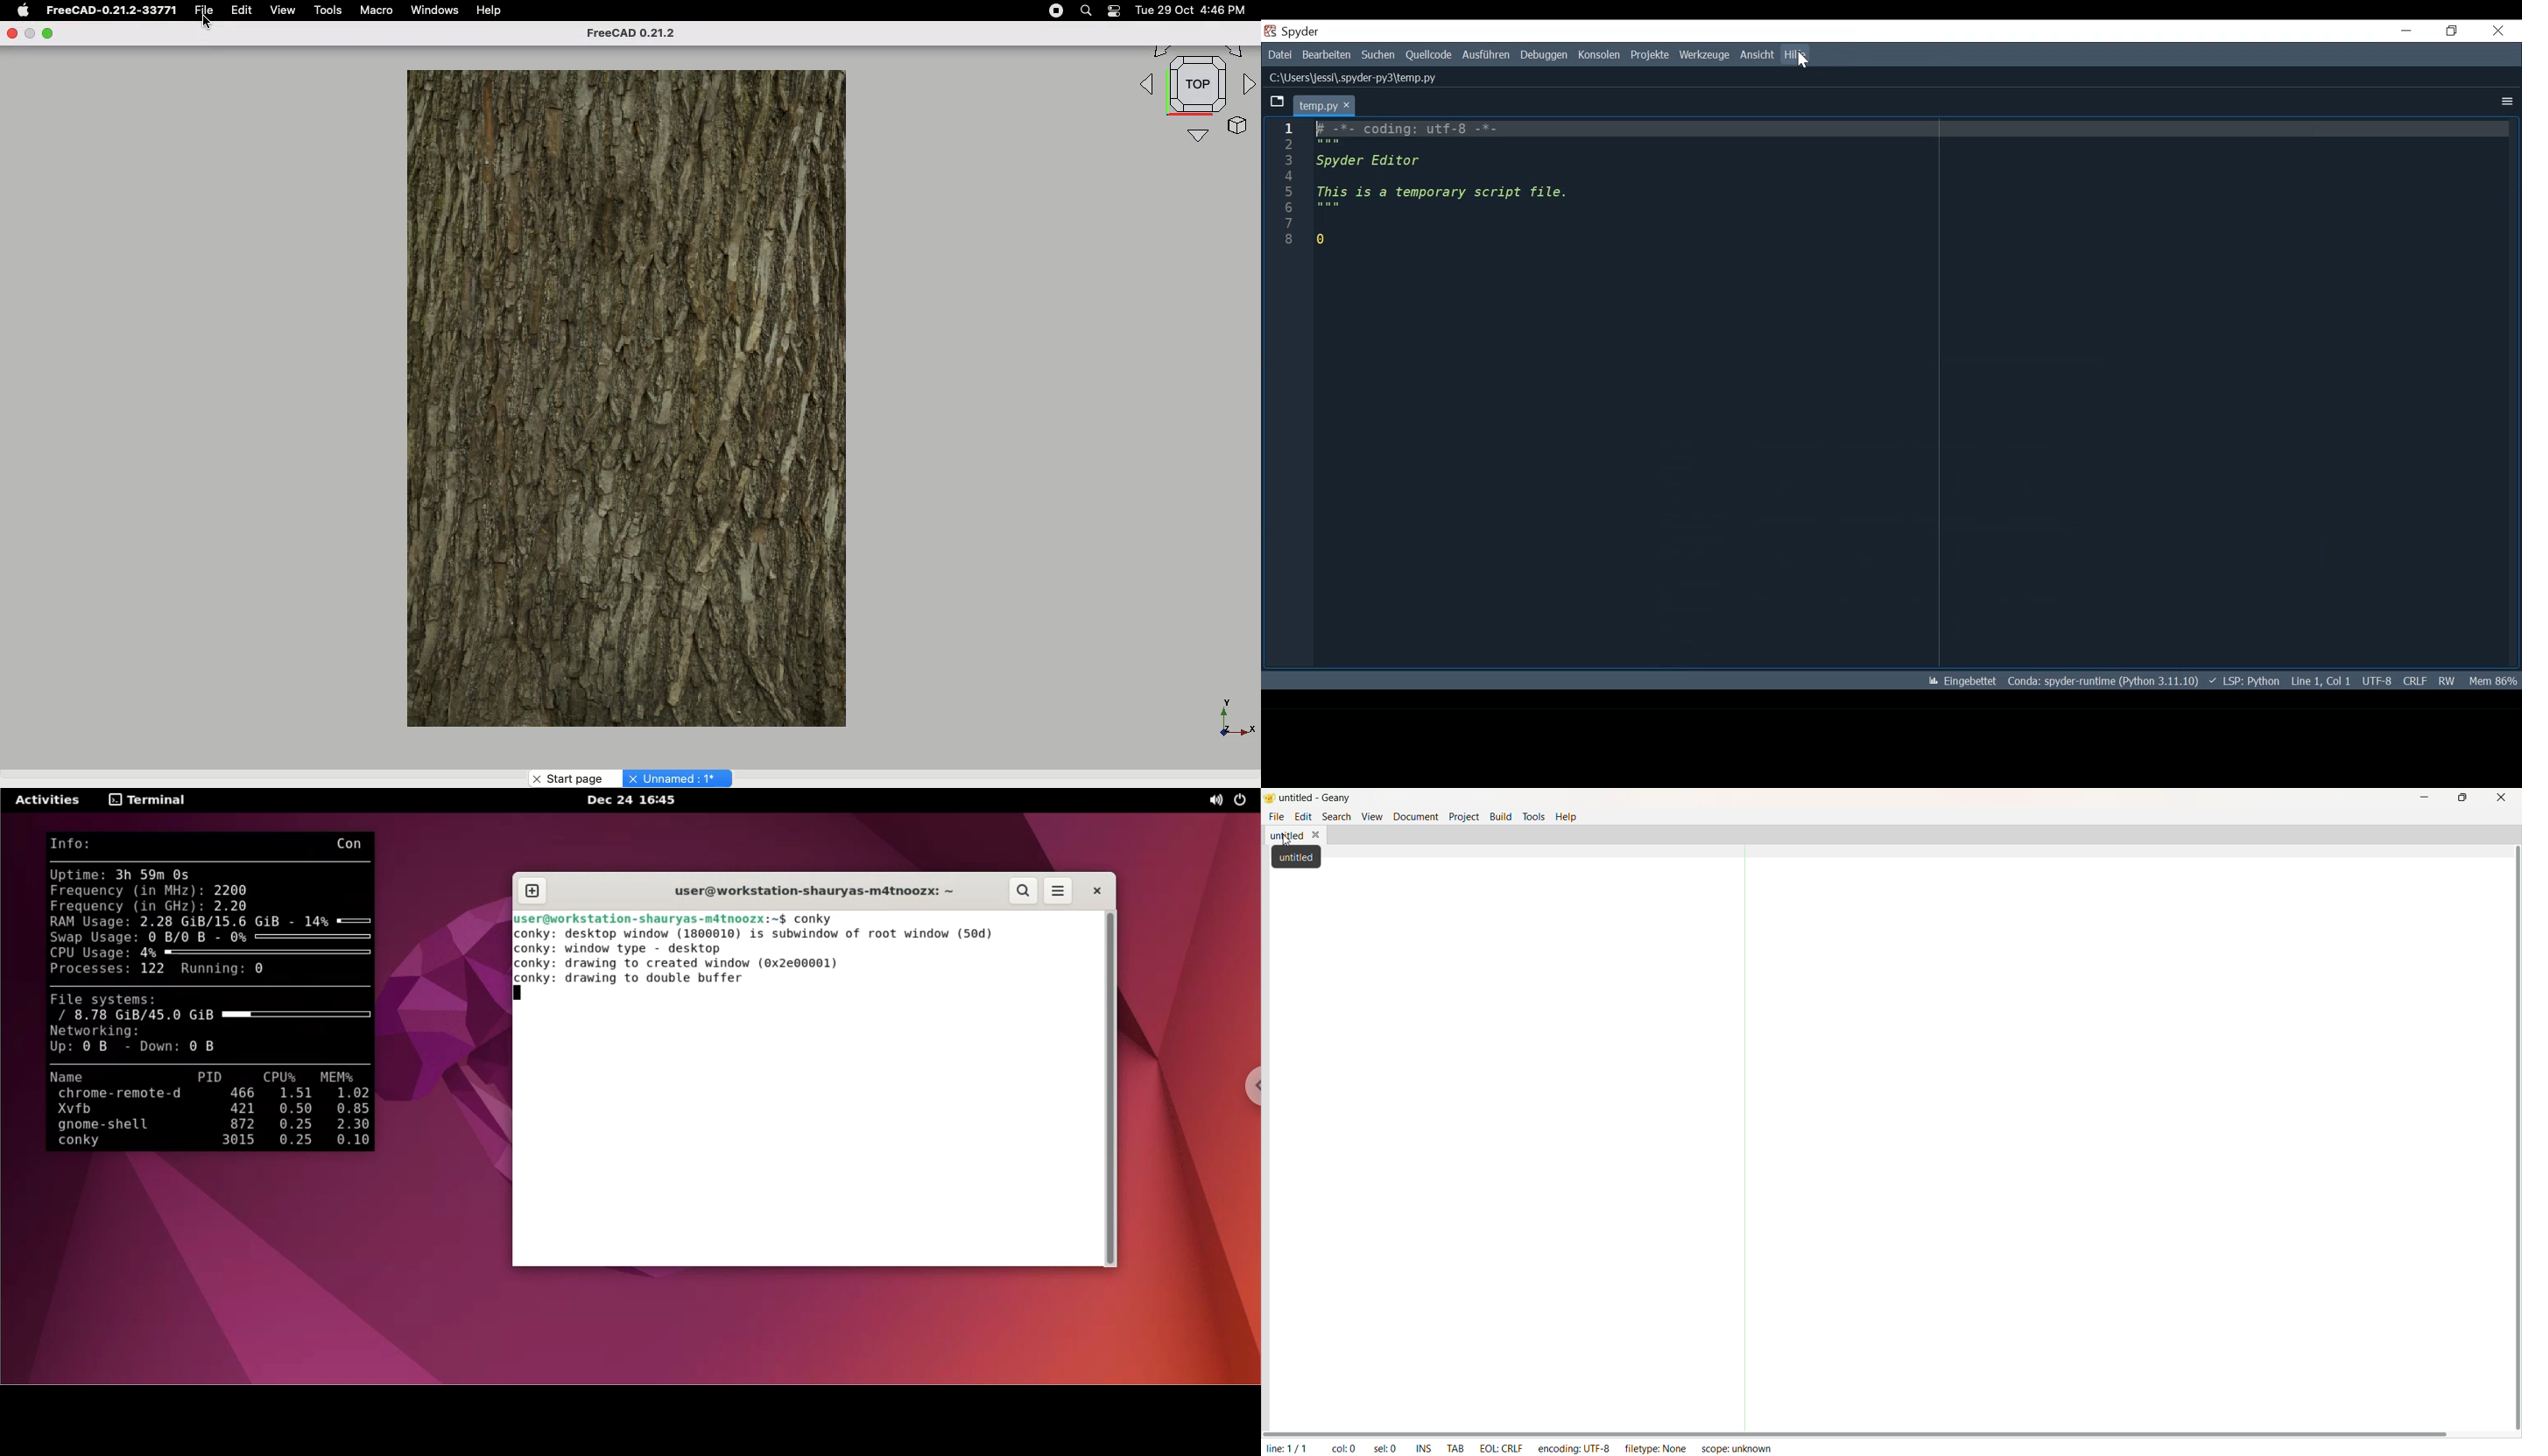 This screenshot has height=1456, width=2548. I want to click on Windows, so click(440, 11).